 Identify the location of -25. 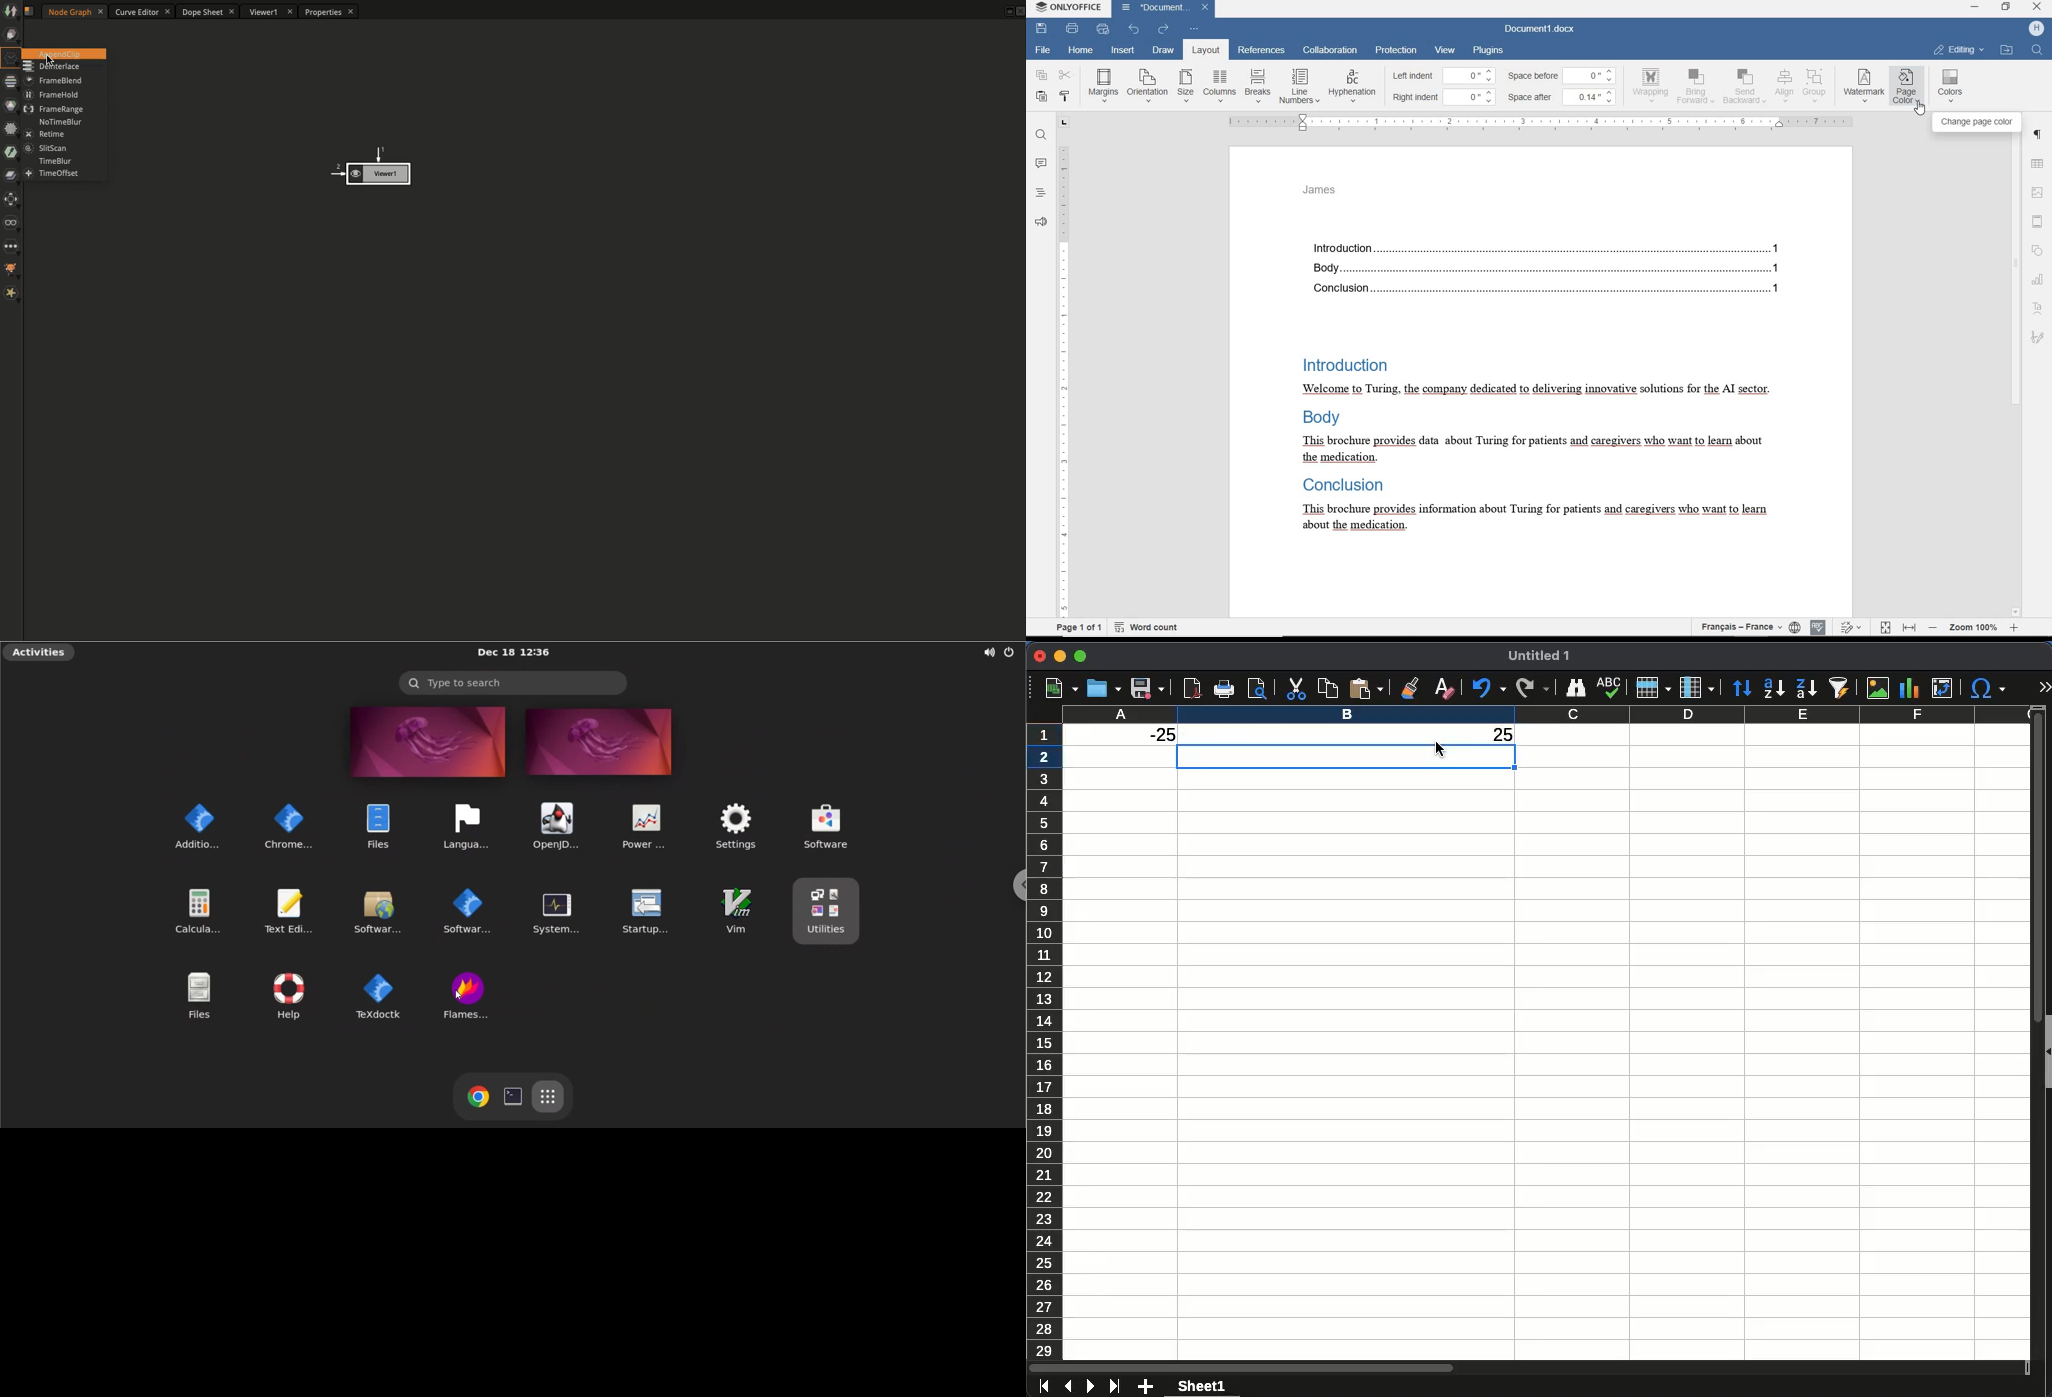
(1153, 735).